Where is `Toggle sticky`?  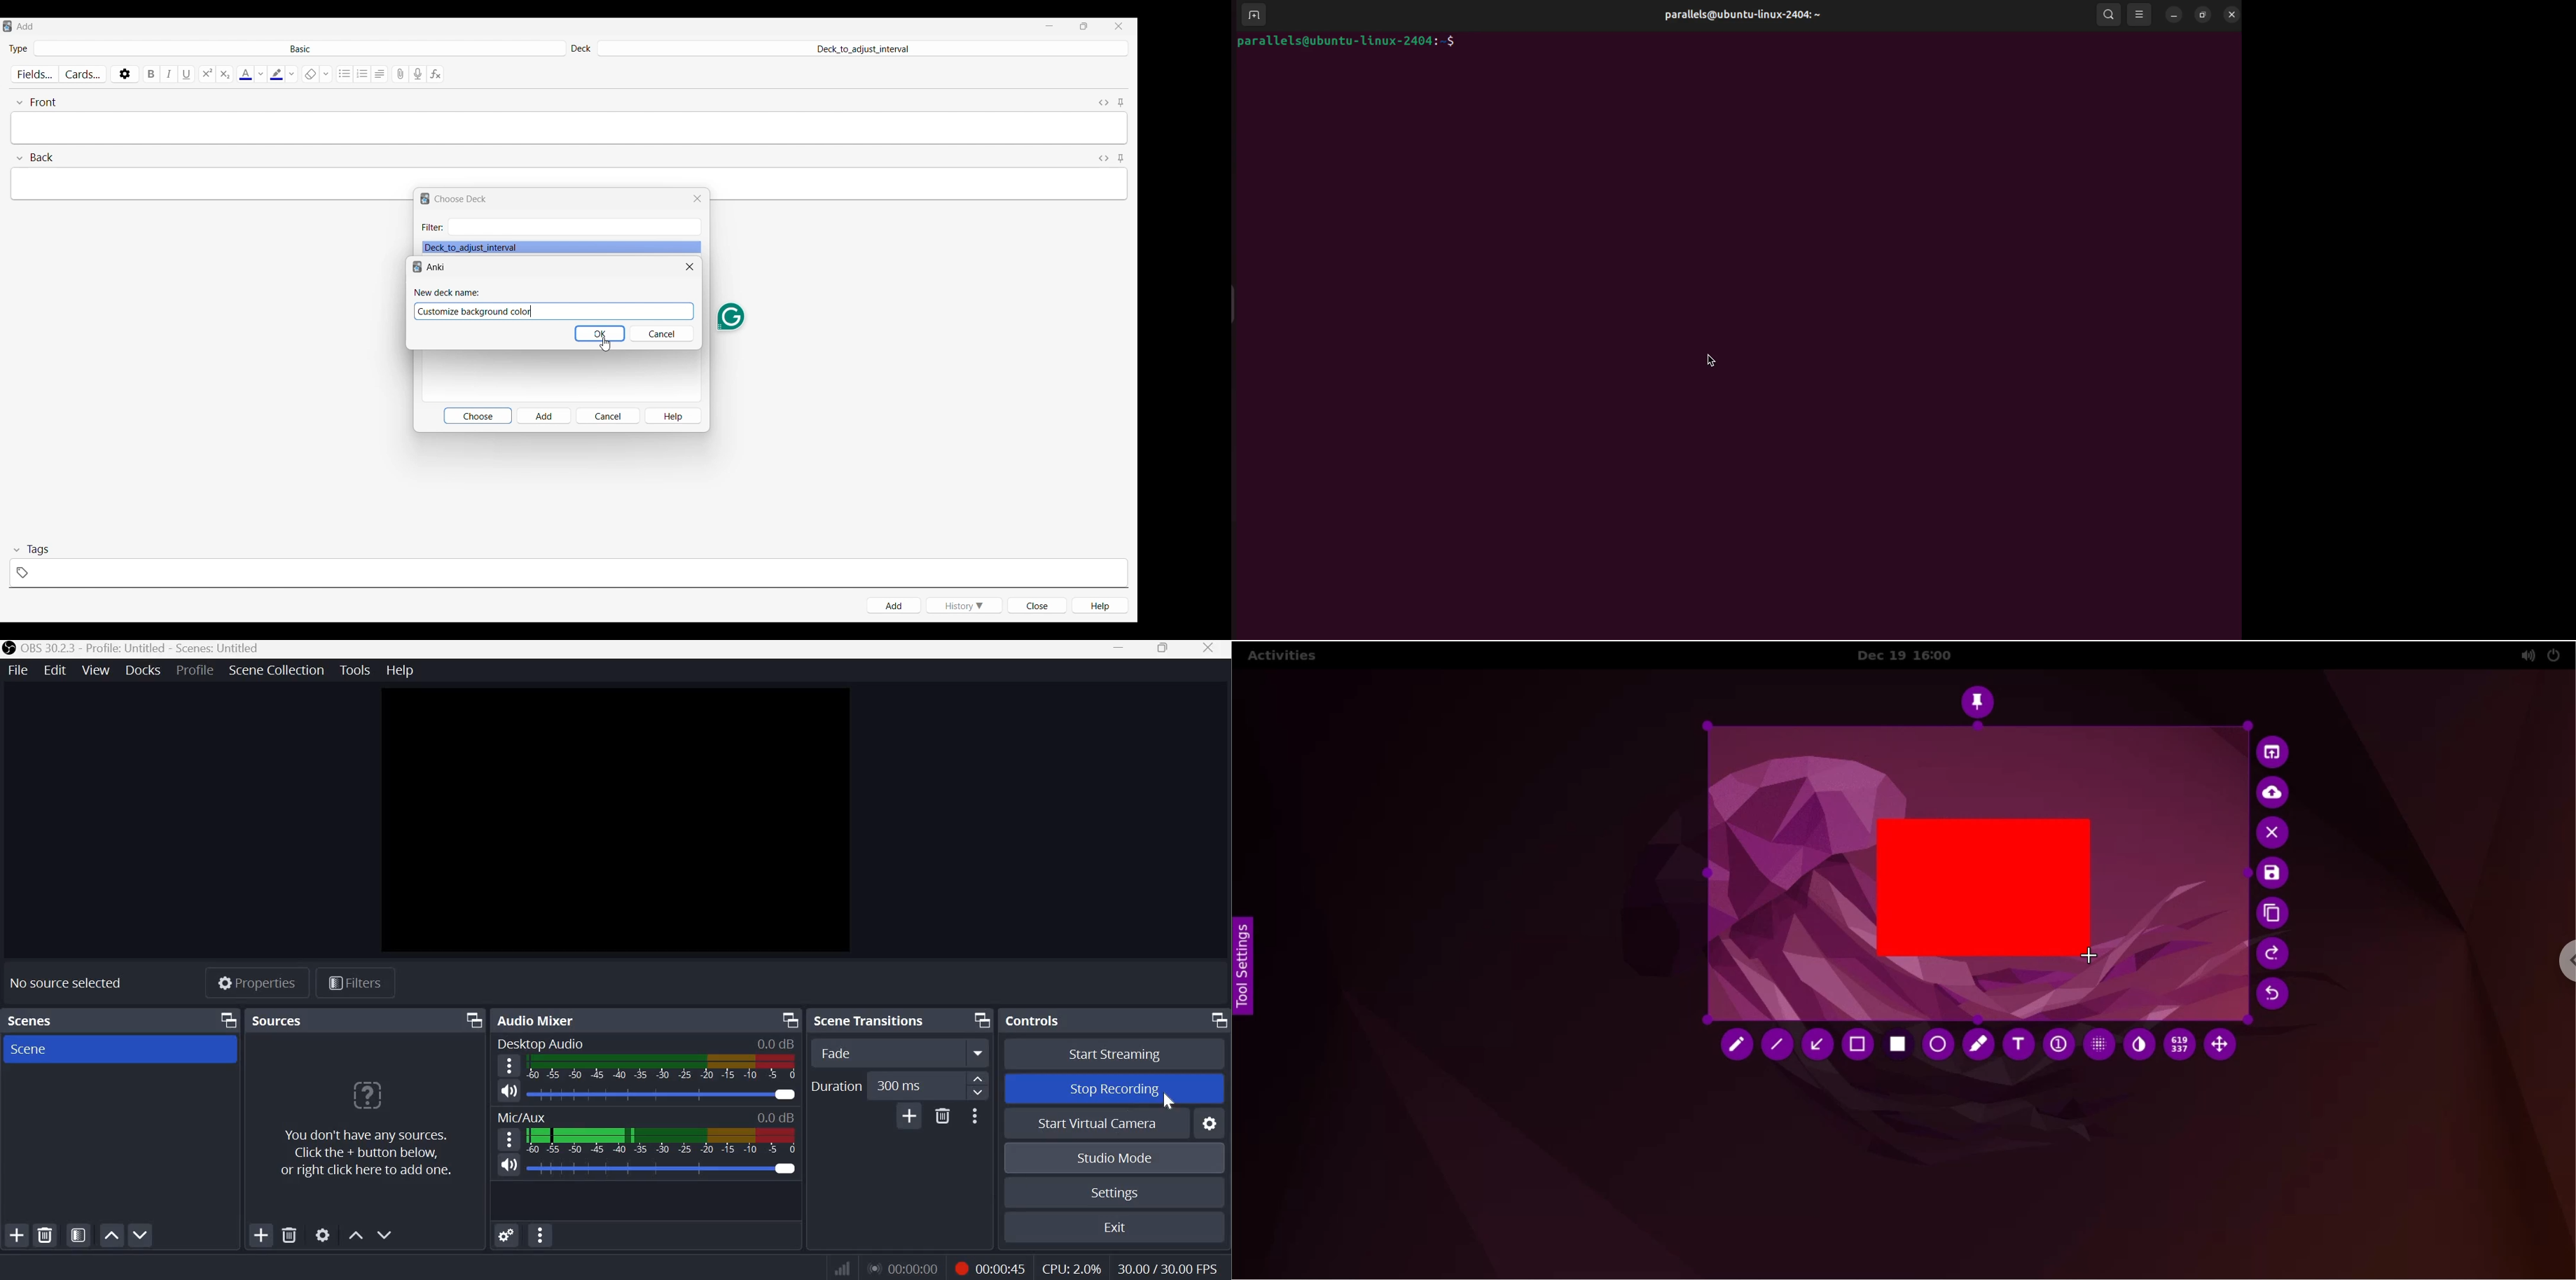 Toggle sticky is located at coordinates (1121, 159).